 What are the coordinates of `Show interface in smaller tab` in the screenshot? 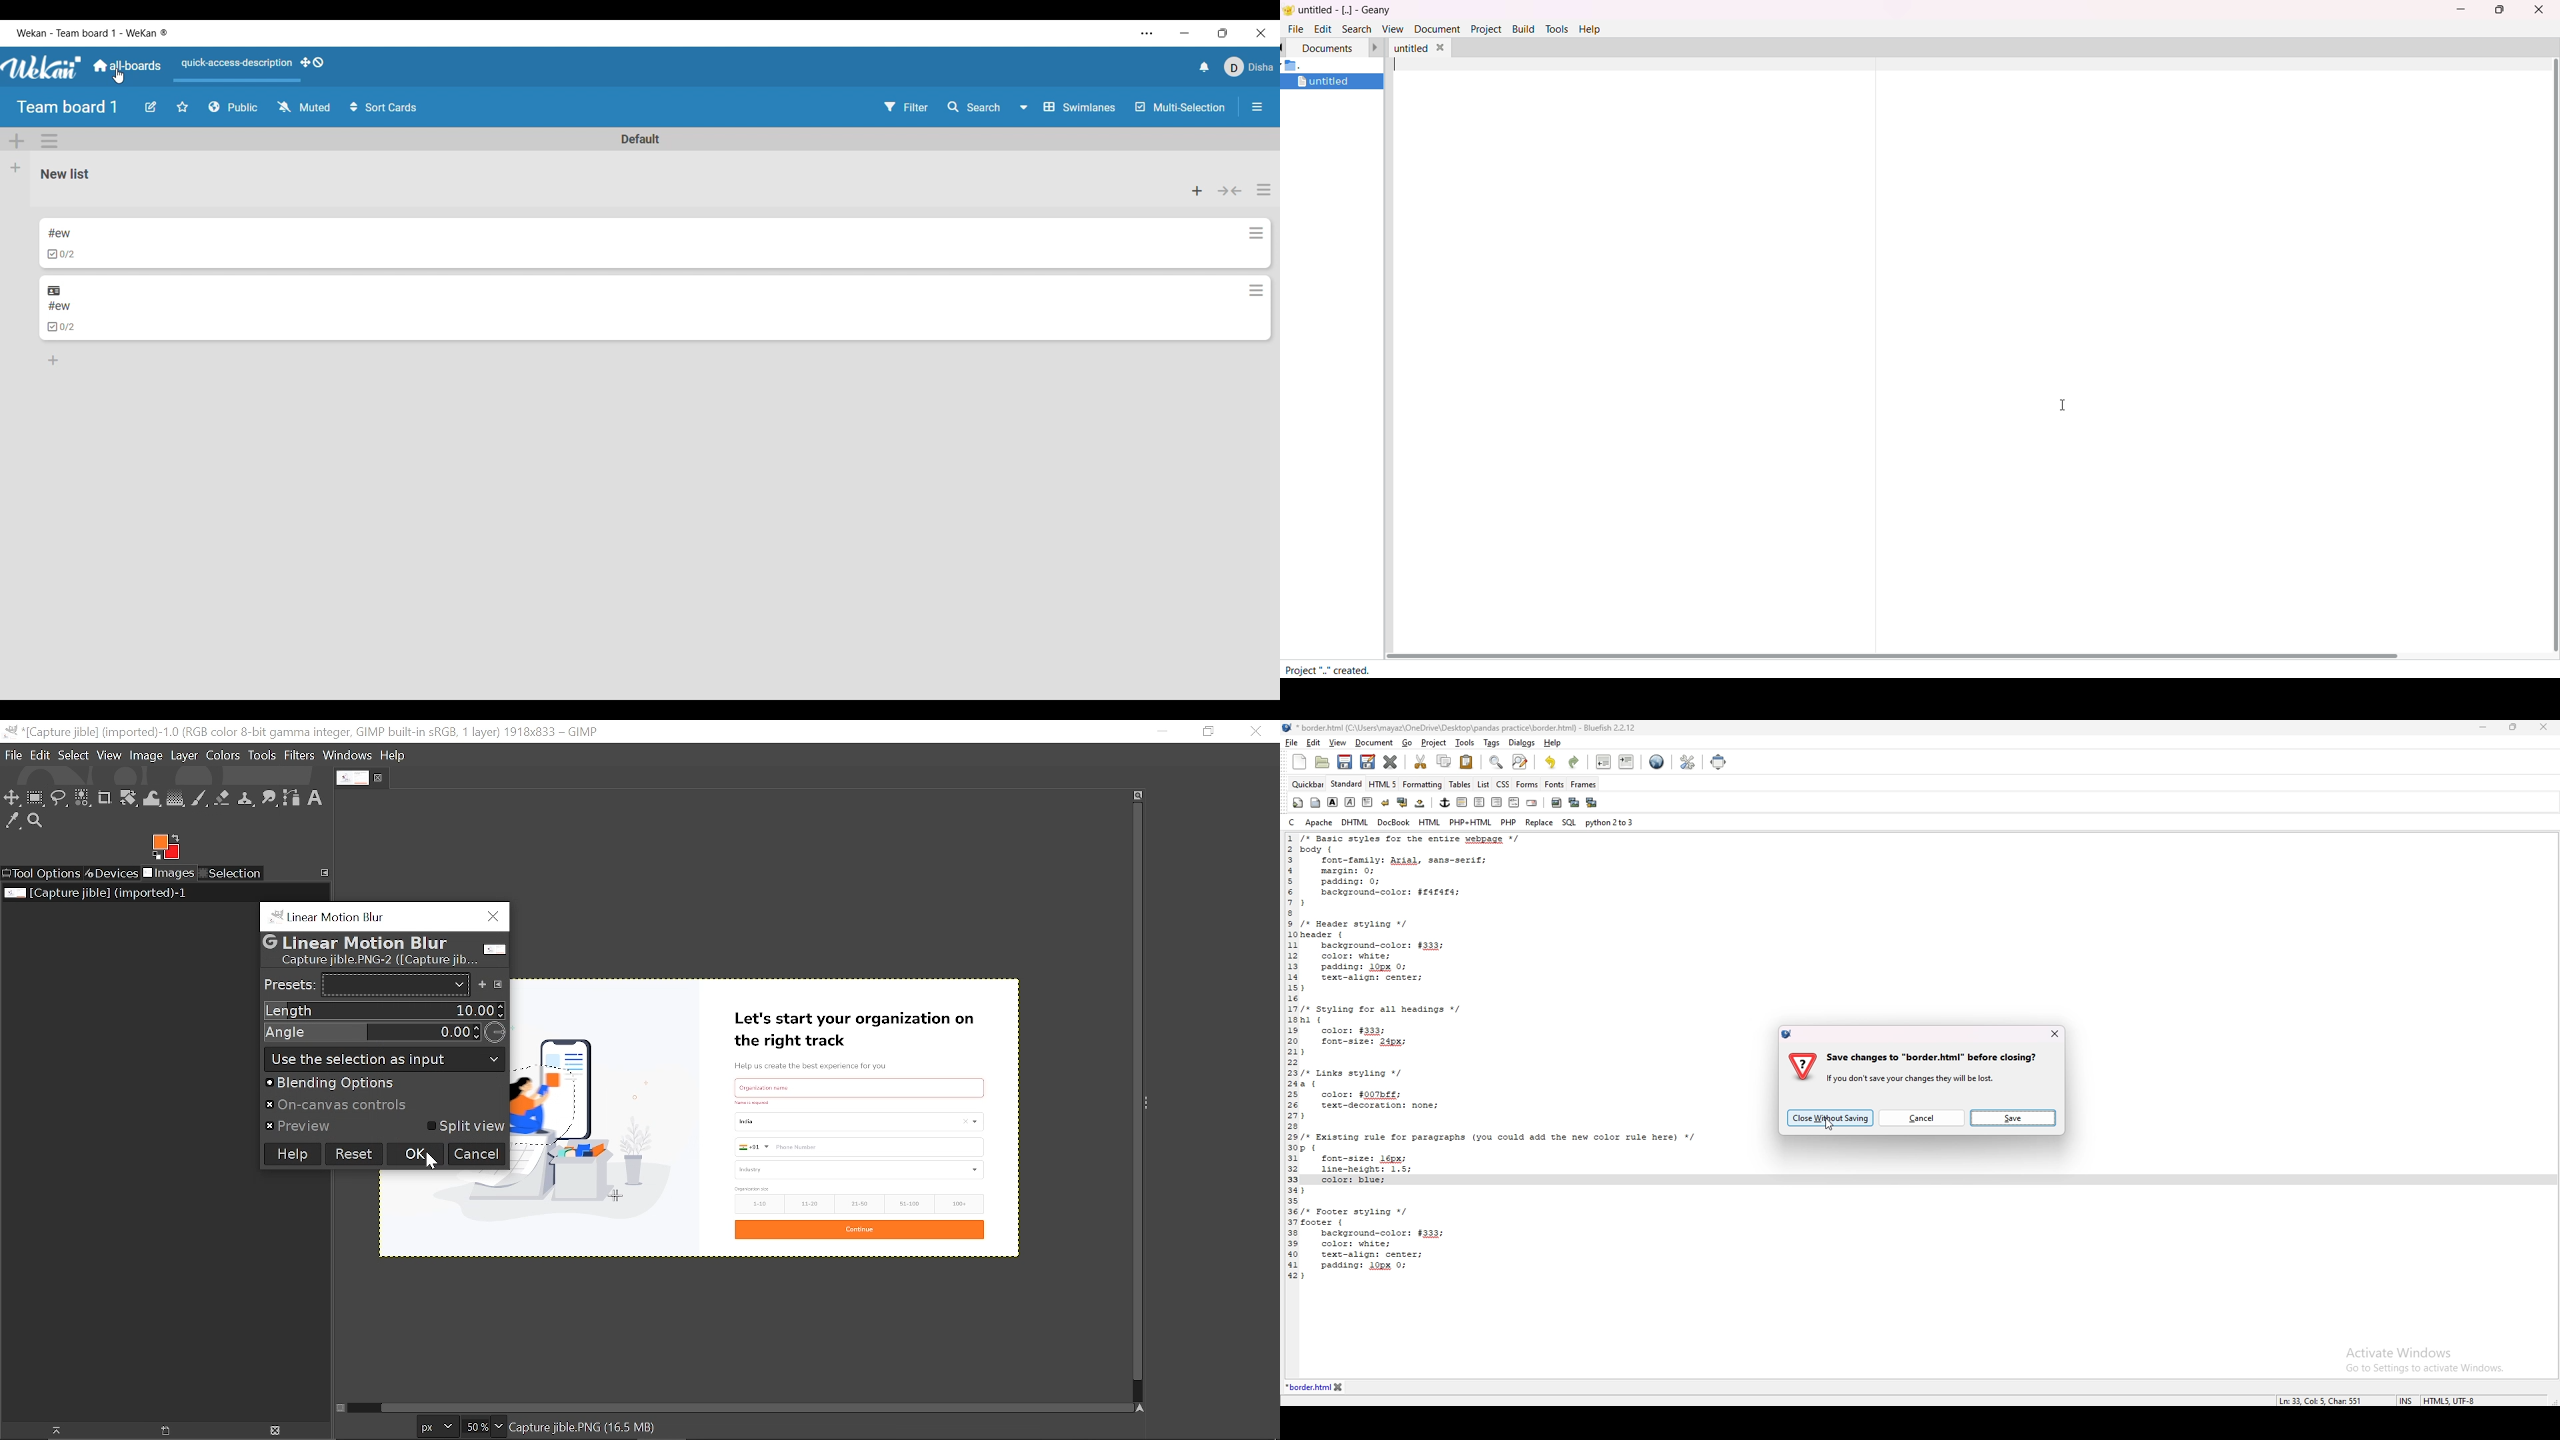 It's located at (1223, 33).